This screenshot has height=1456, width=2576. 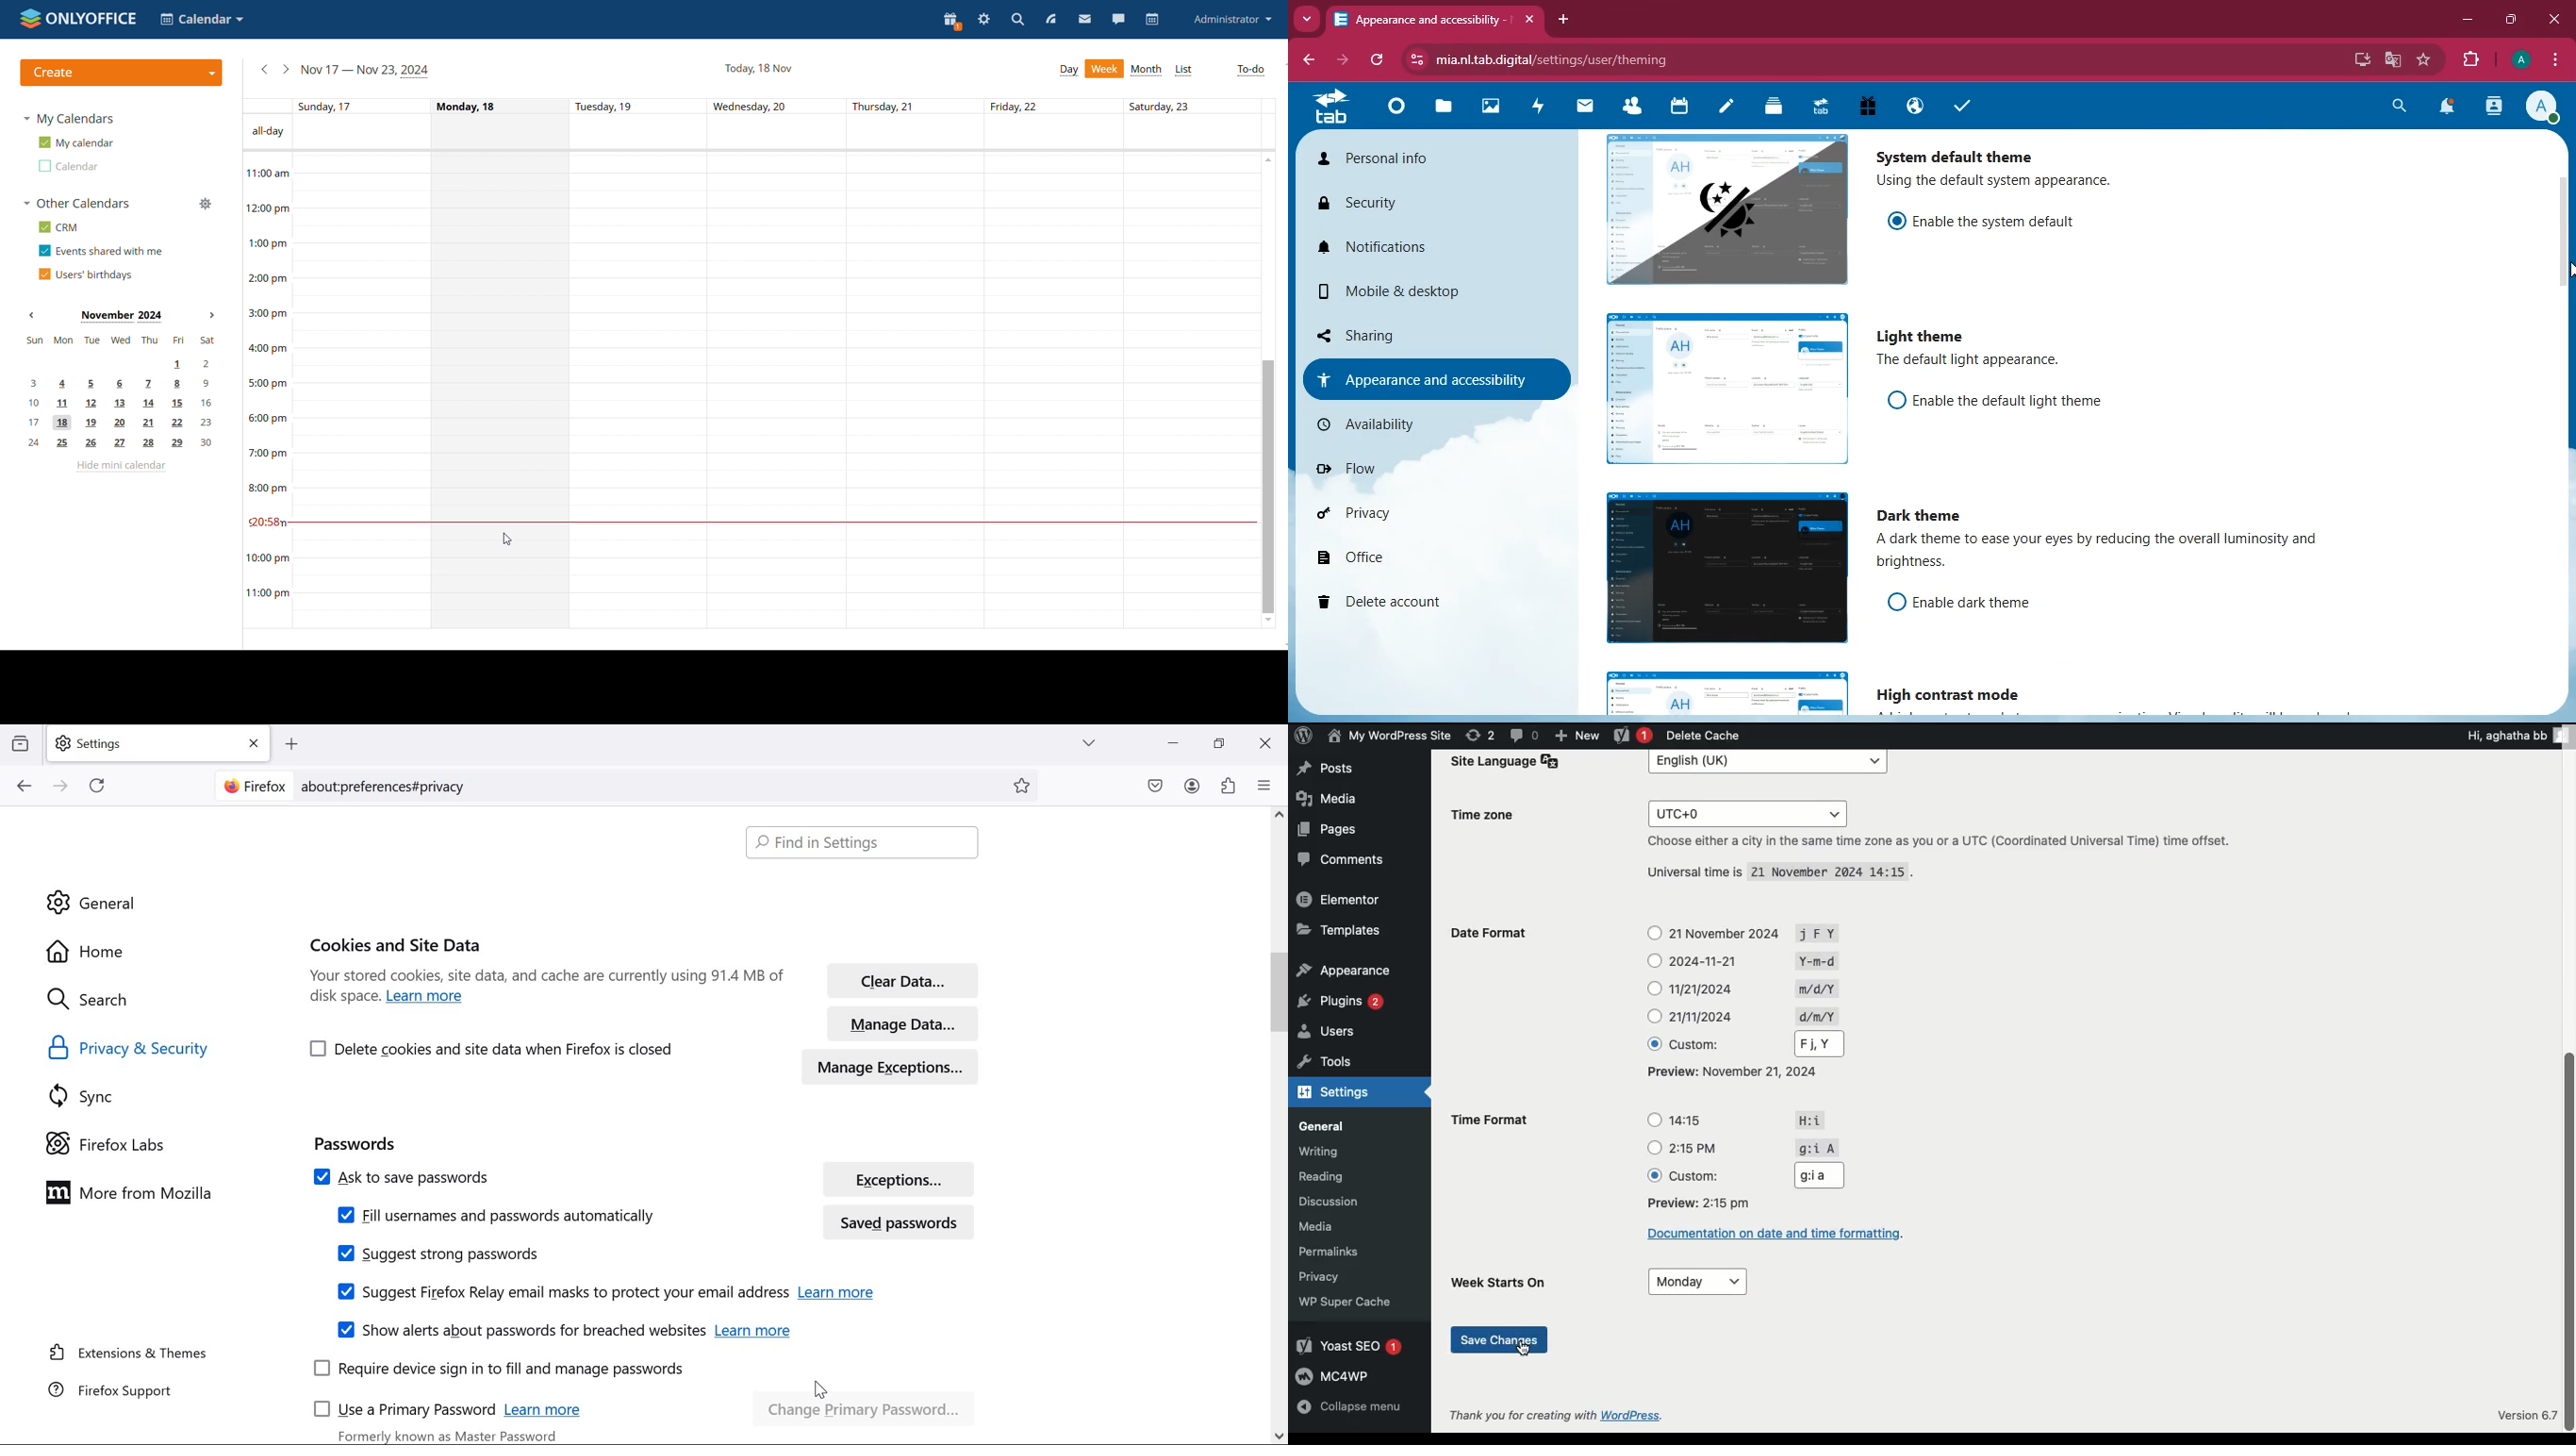 What do you see at coordinates (1495, 939) in the screenshot?
I see `Date format` at bounding box center [1495, 939].